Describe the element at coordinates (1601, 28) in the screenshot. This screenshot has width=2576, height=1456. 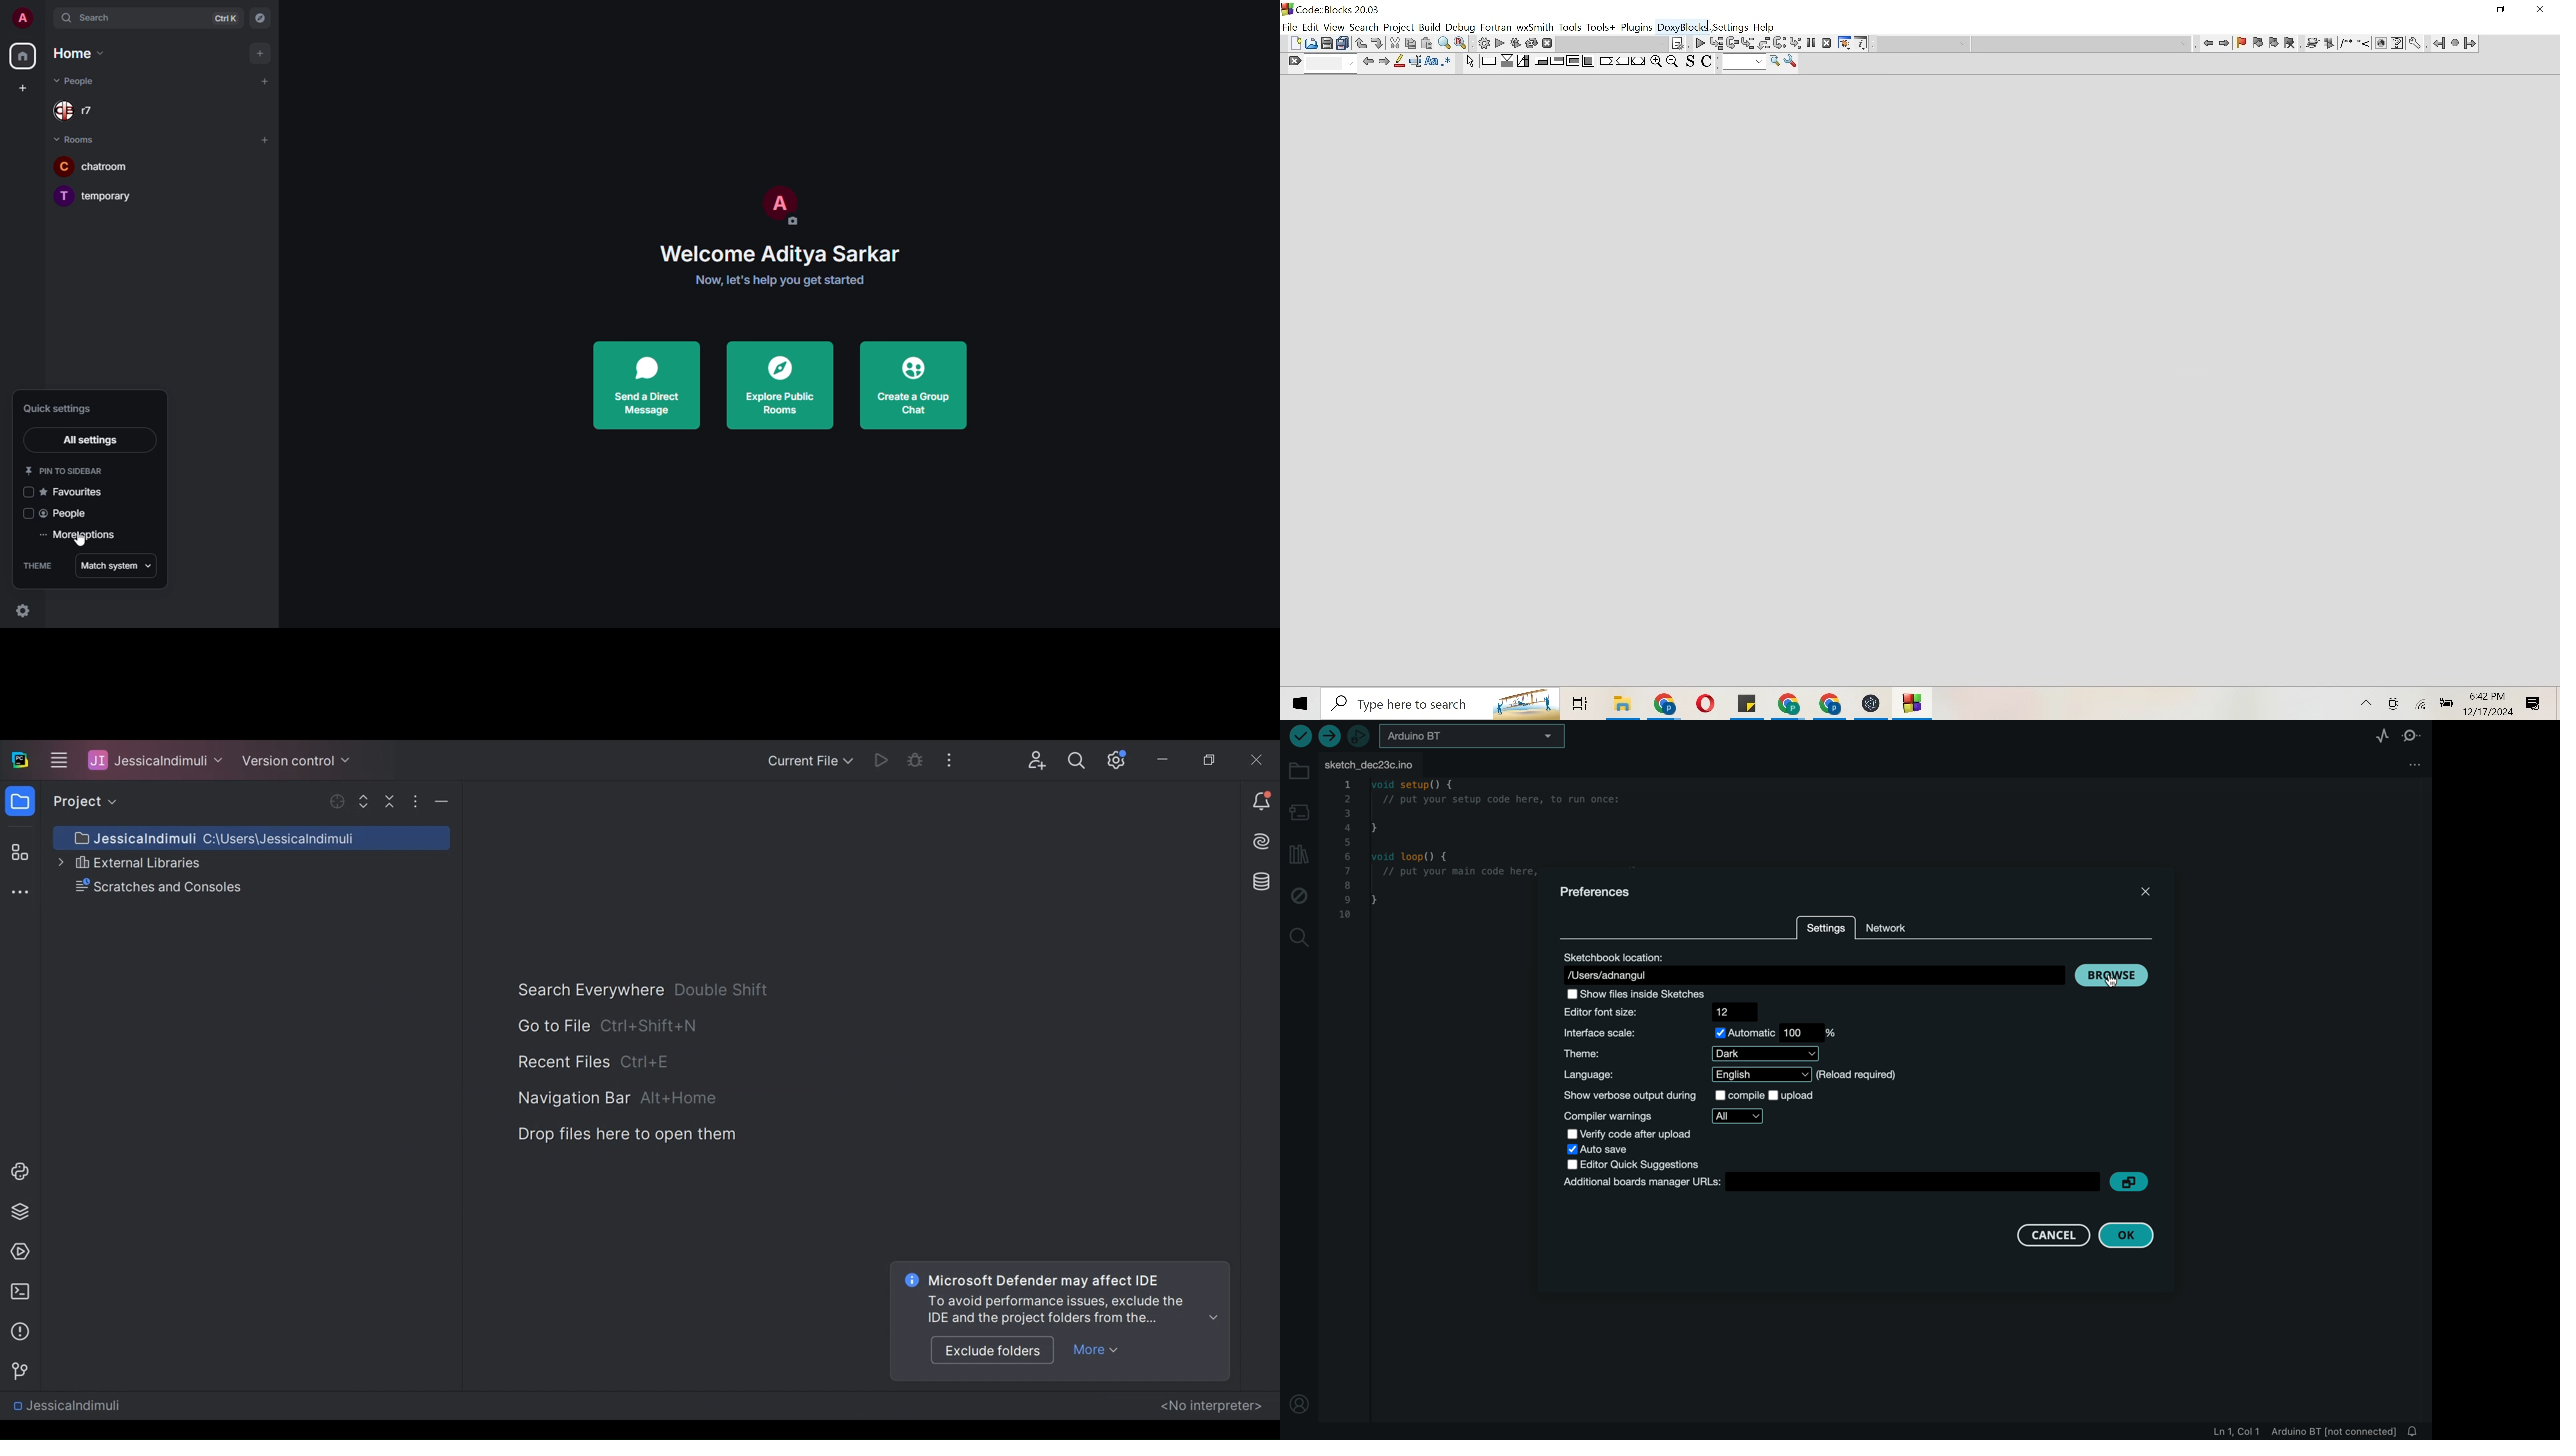
I see `Tools+` at that location.